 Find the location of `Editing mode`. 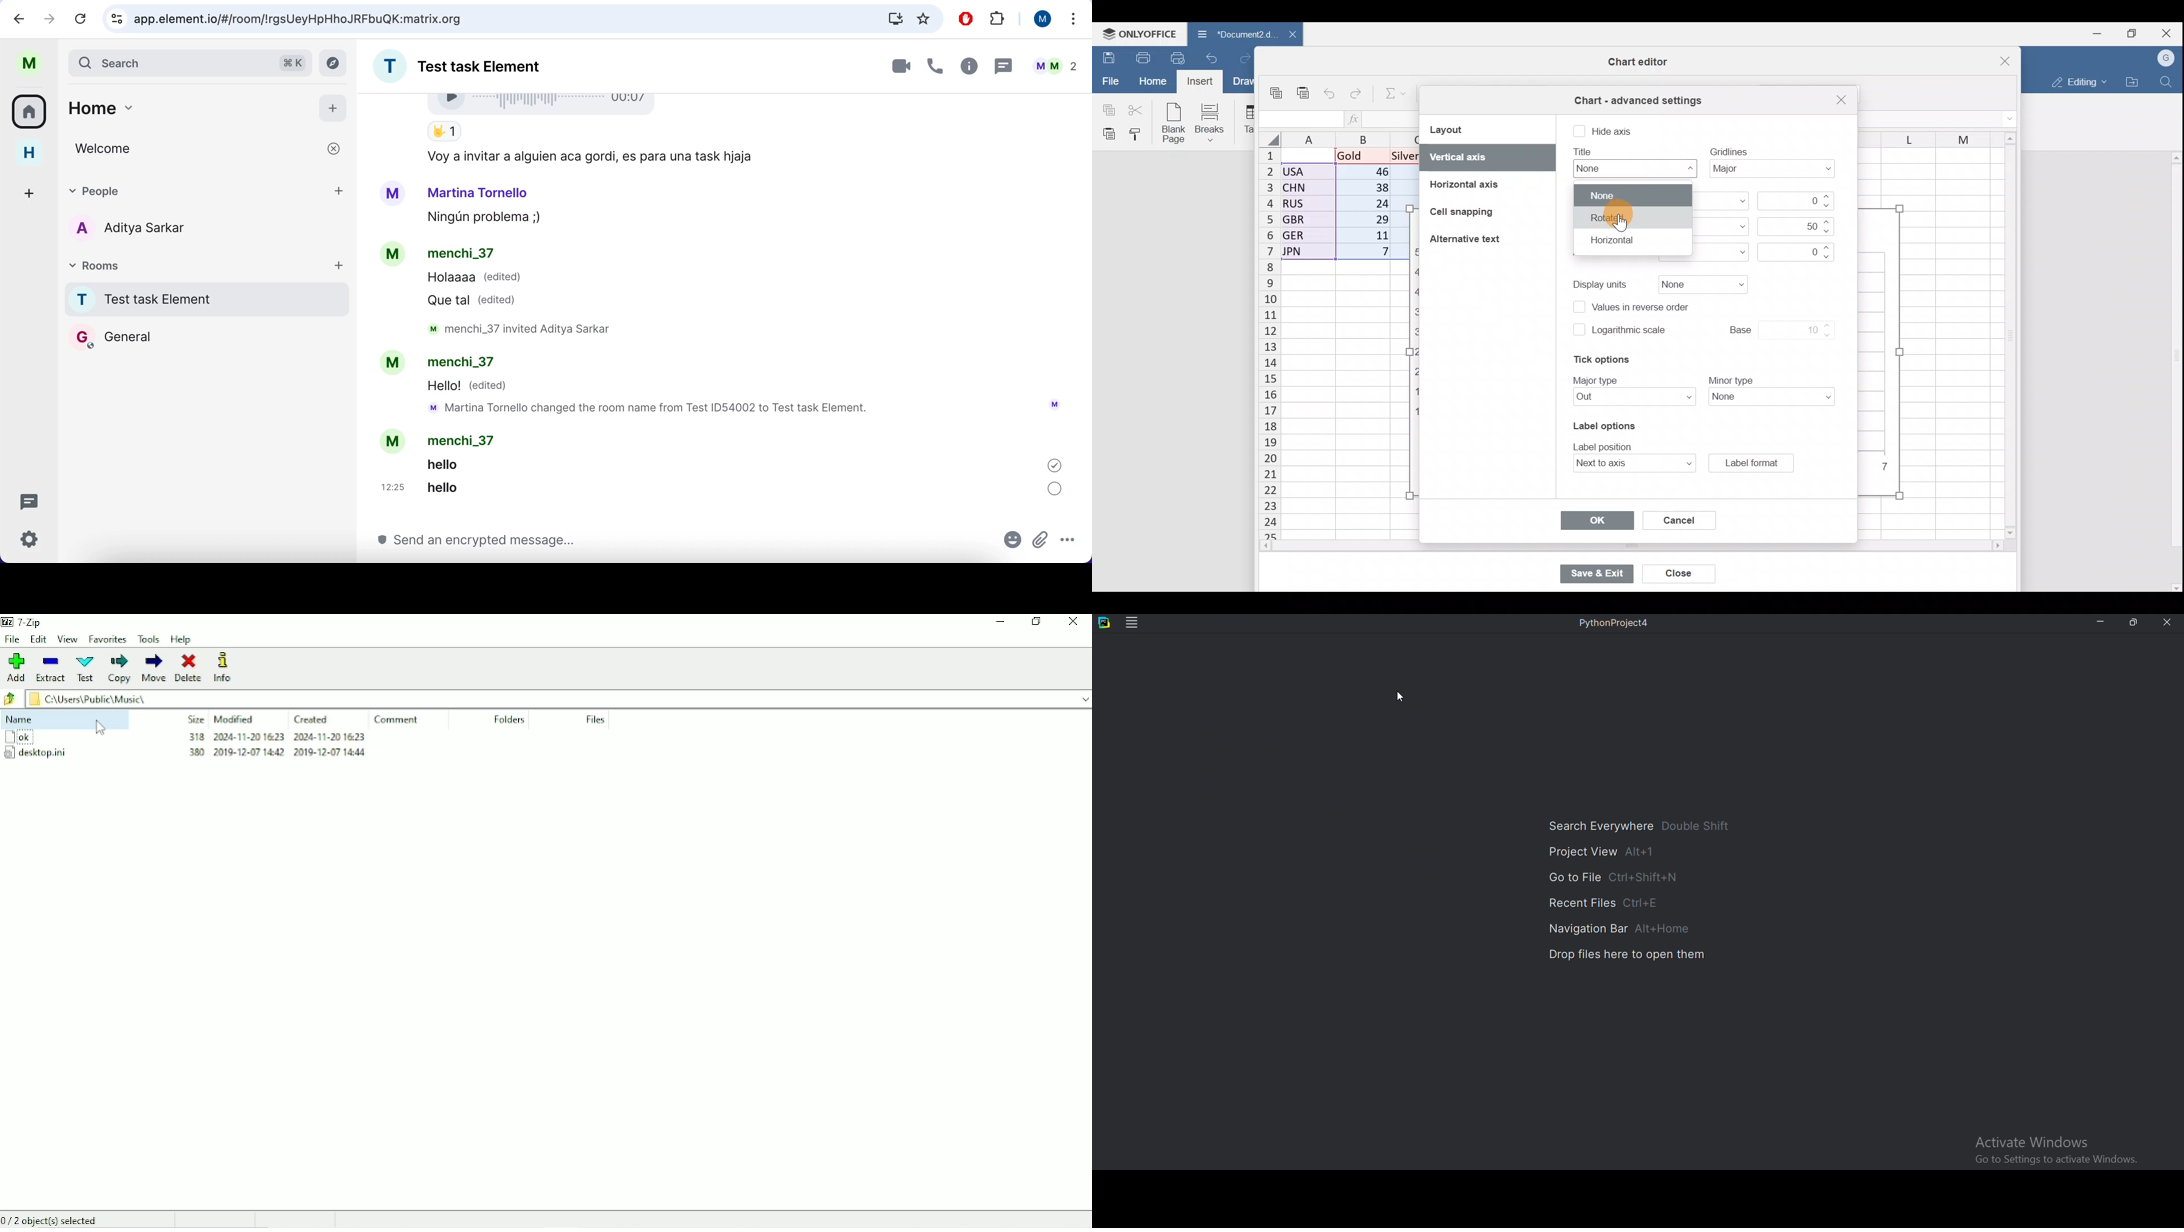

Editing mode is located at coordinates (2077, 82).